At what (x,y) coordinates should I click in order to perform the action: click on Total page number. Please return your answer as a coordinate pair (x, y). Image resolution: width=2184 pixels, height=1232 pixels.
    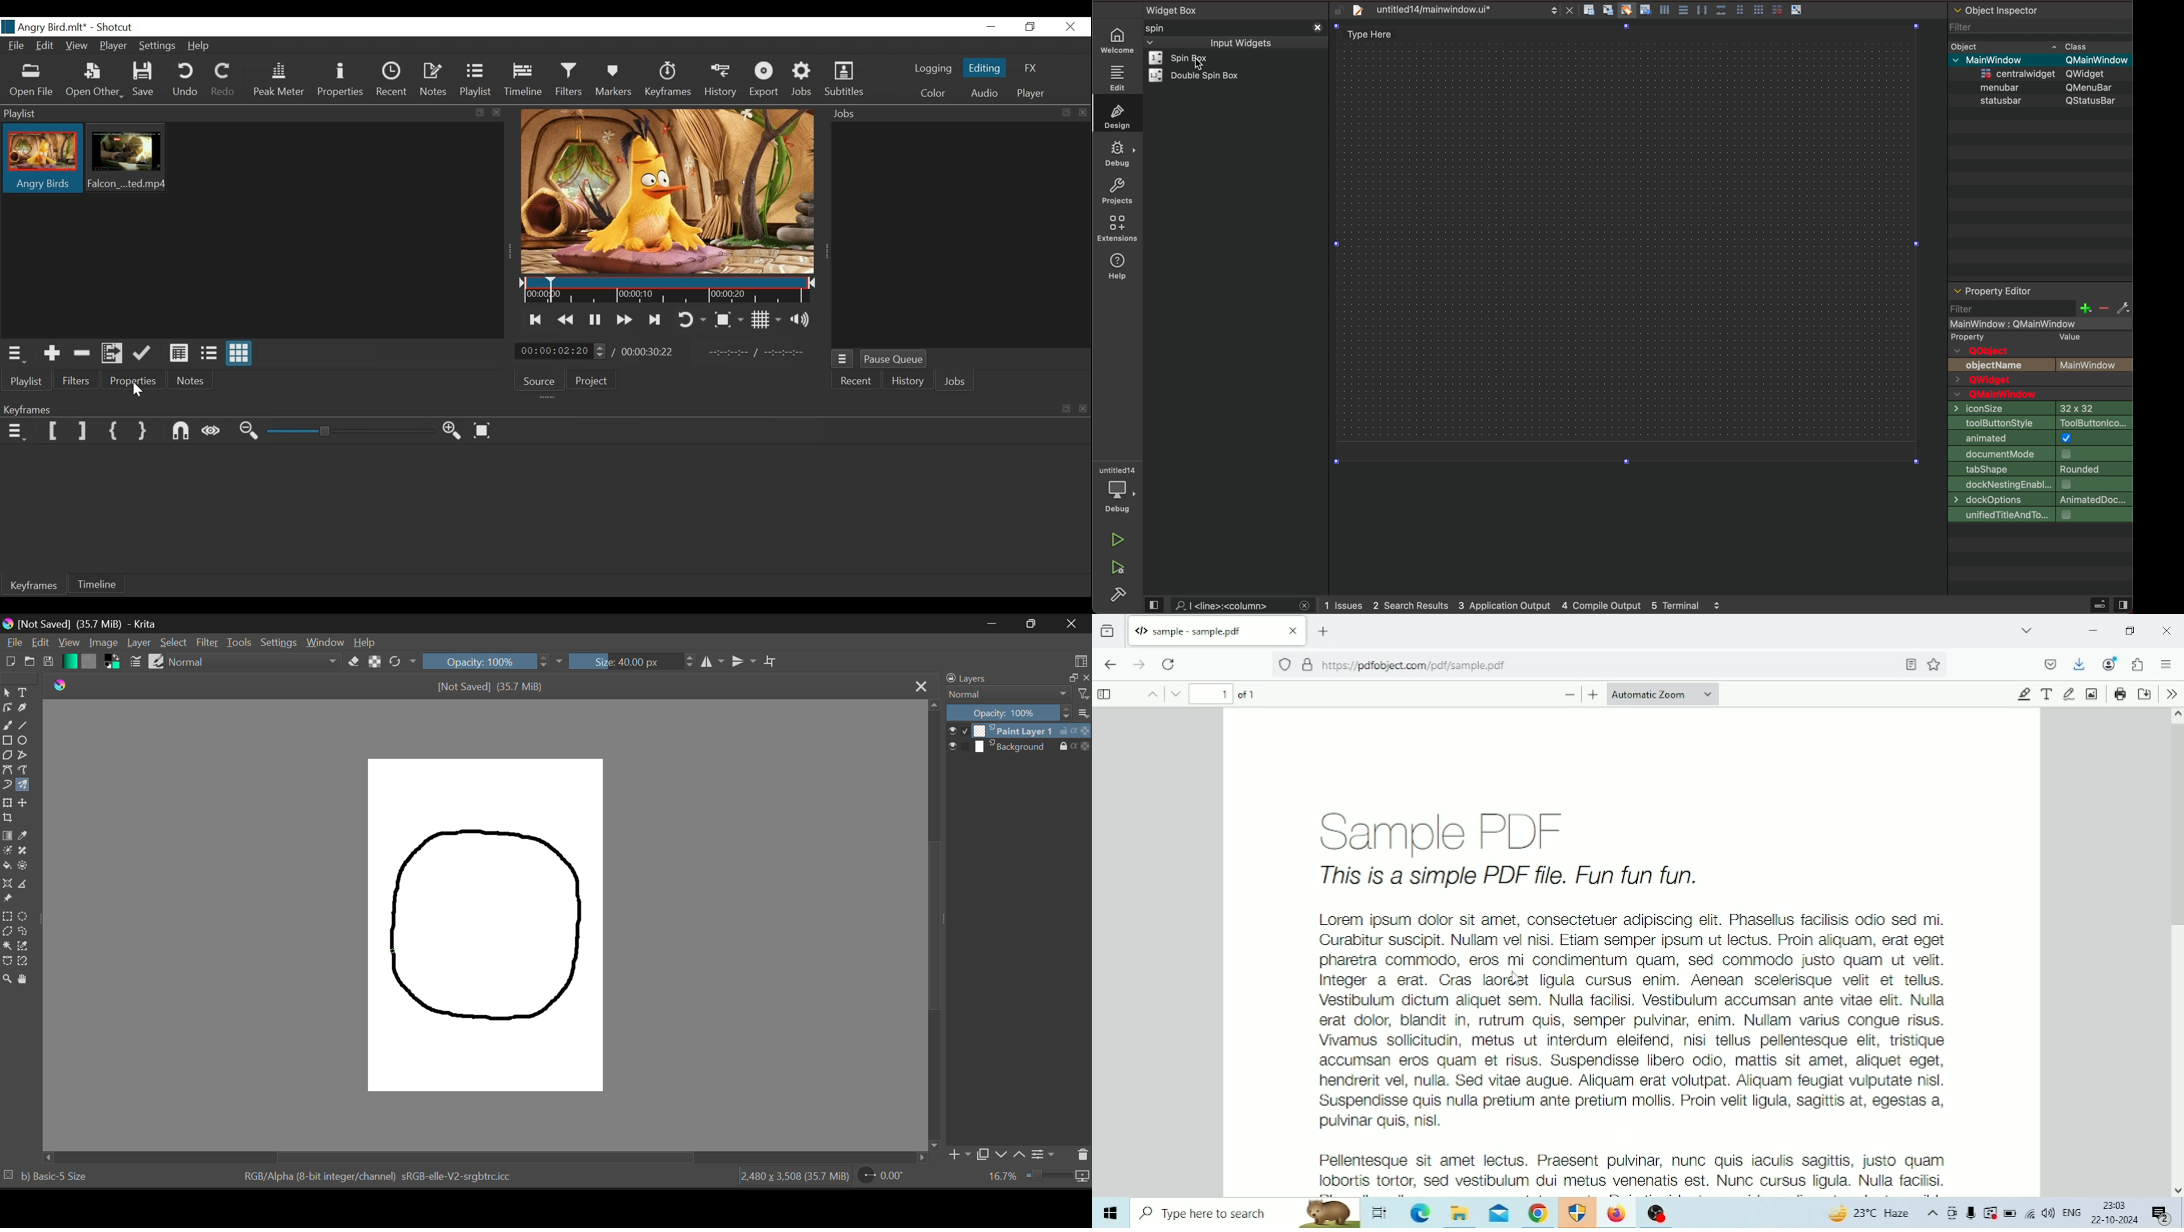
    Looking at the image, I should click on (1251, 694).